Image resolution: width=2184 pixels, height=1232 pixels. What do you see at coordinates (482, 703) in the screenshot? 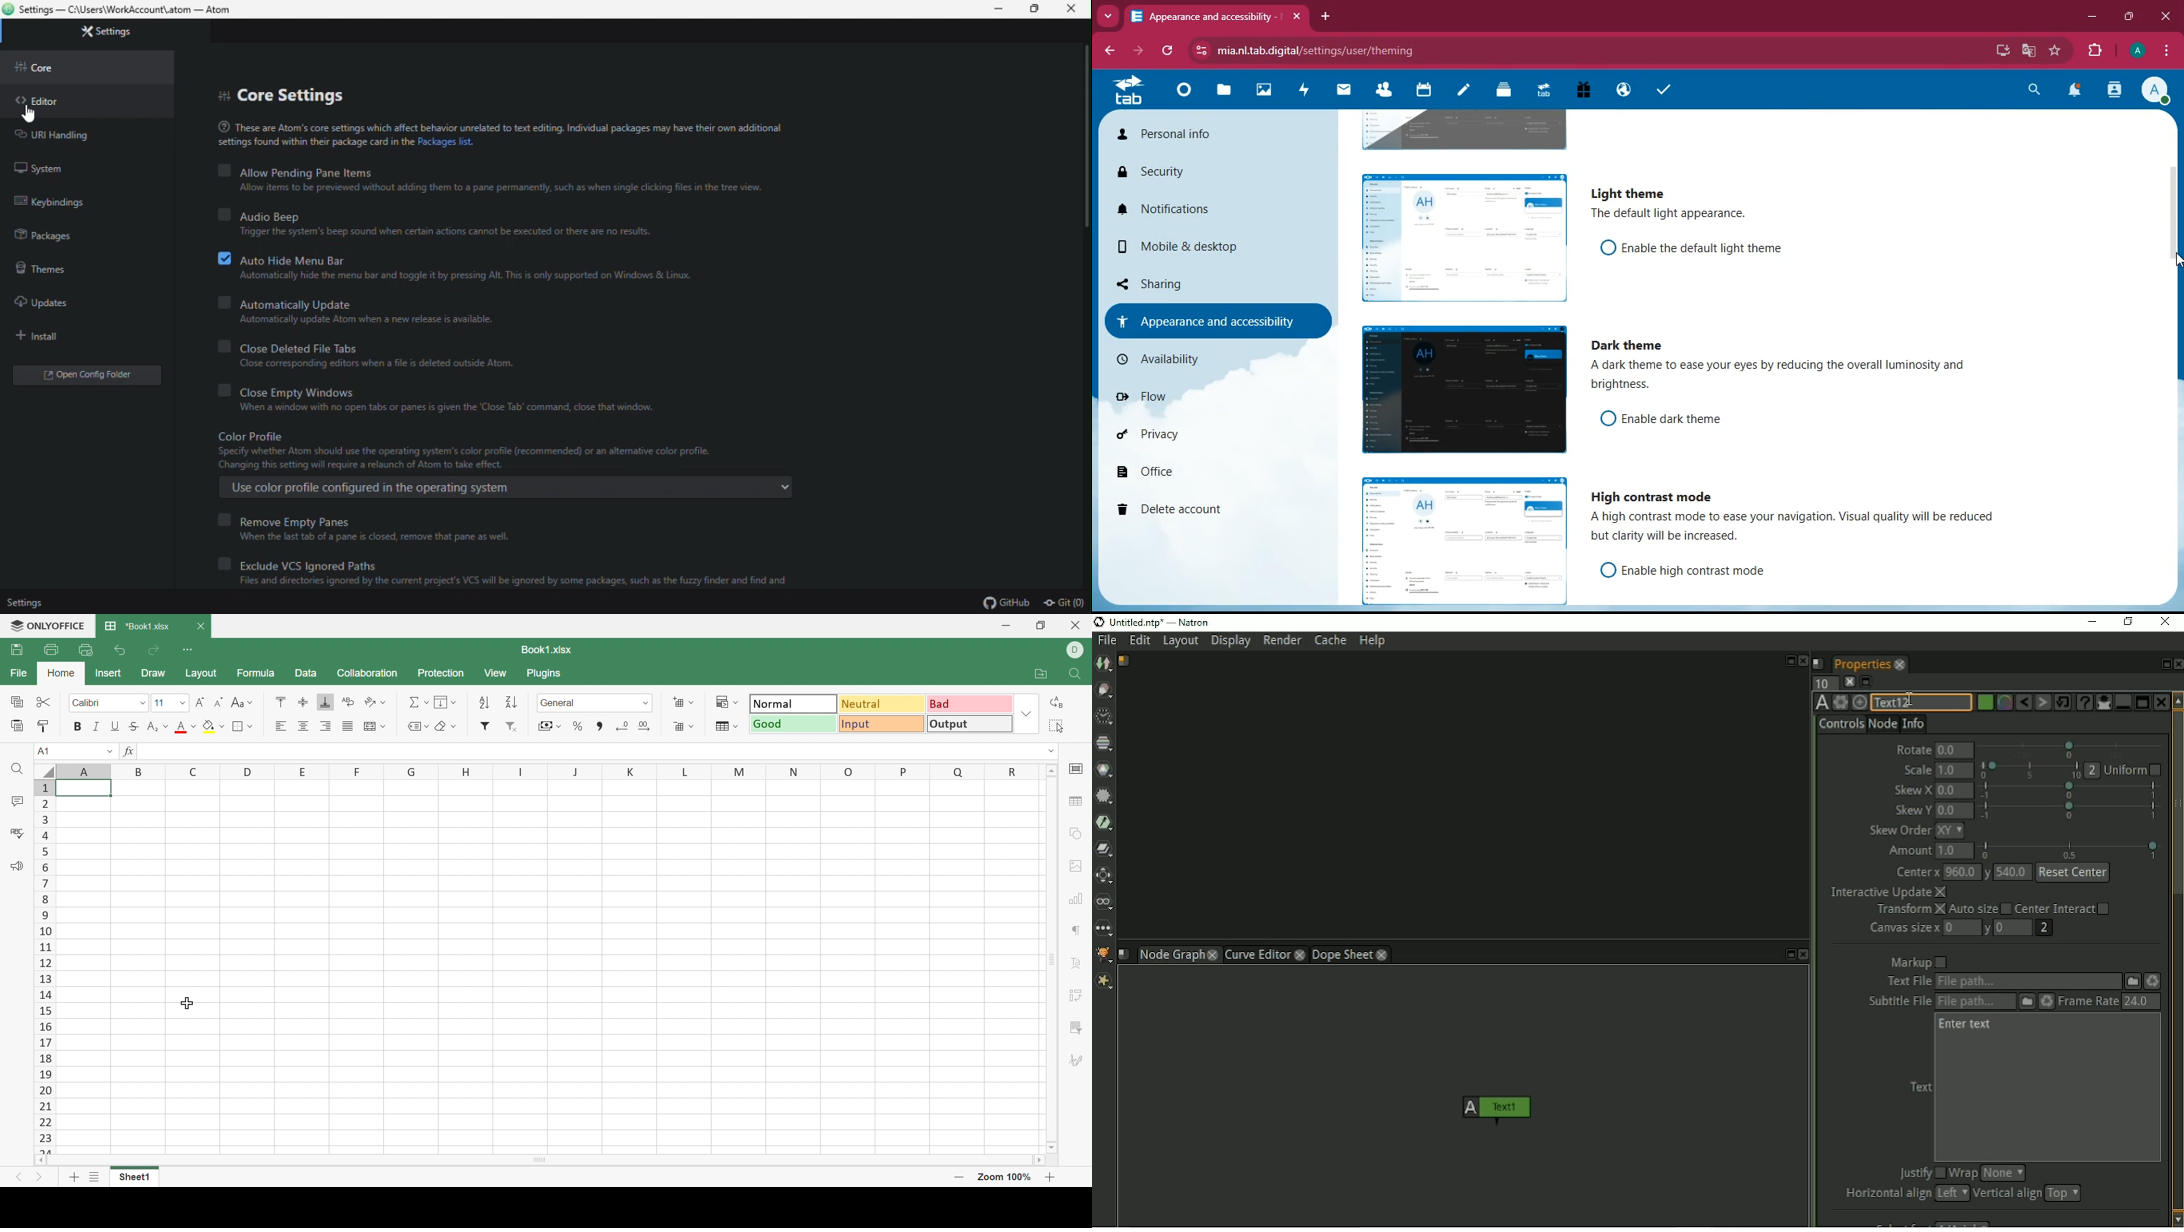
I see `Ascending order` at bounding box center [482, 703].